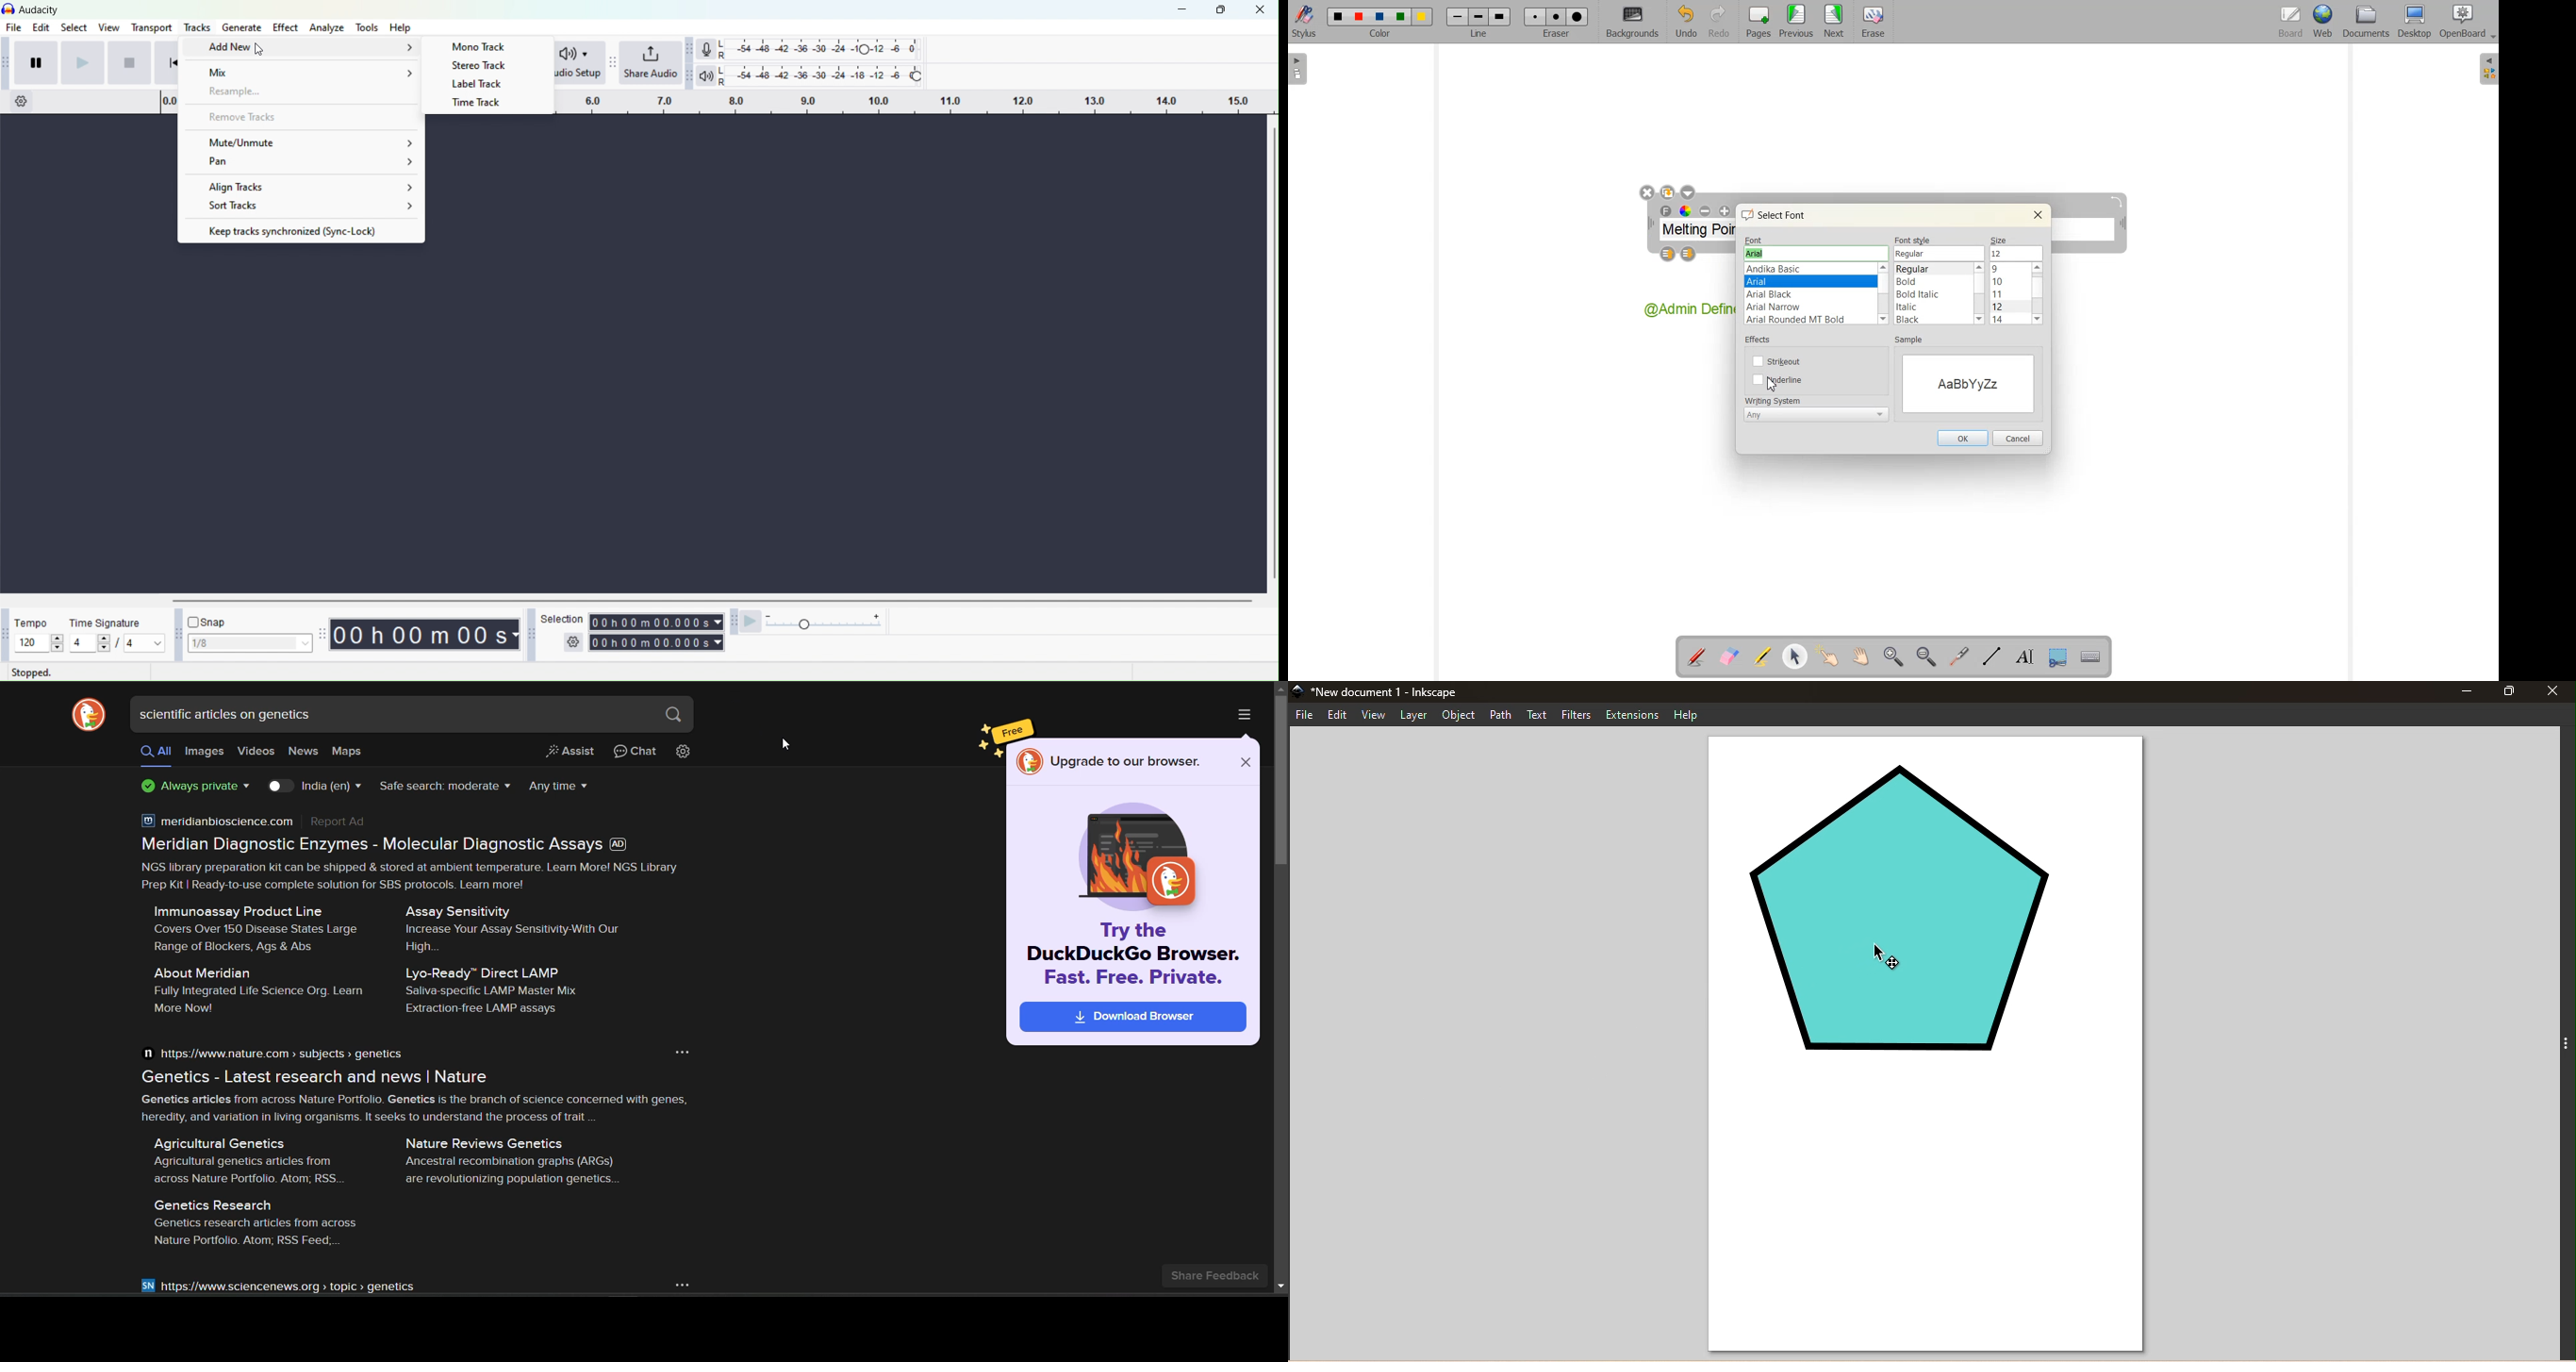 This screenshot has height=1372, width=2576. I want to click on Close, so click(2555, 690).